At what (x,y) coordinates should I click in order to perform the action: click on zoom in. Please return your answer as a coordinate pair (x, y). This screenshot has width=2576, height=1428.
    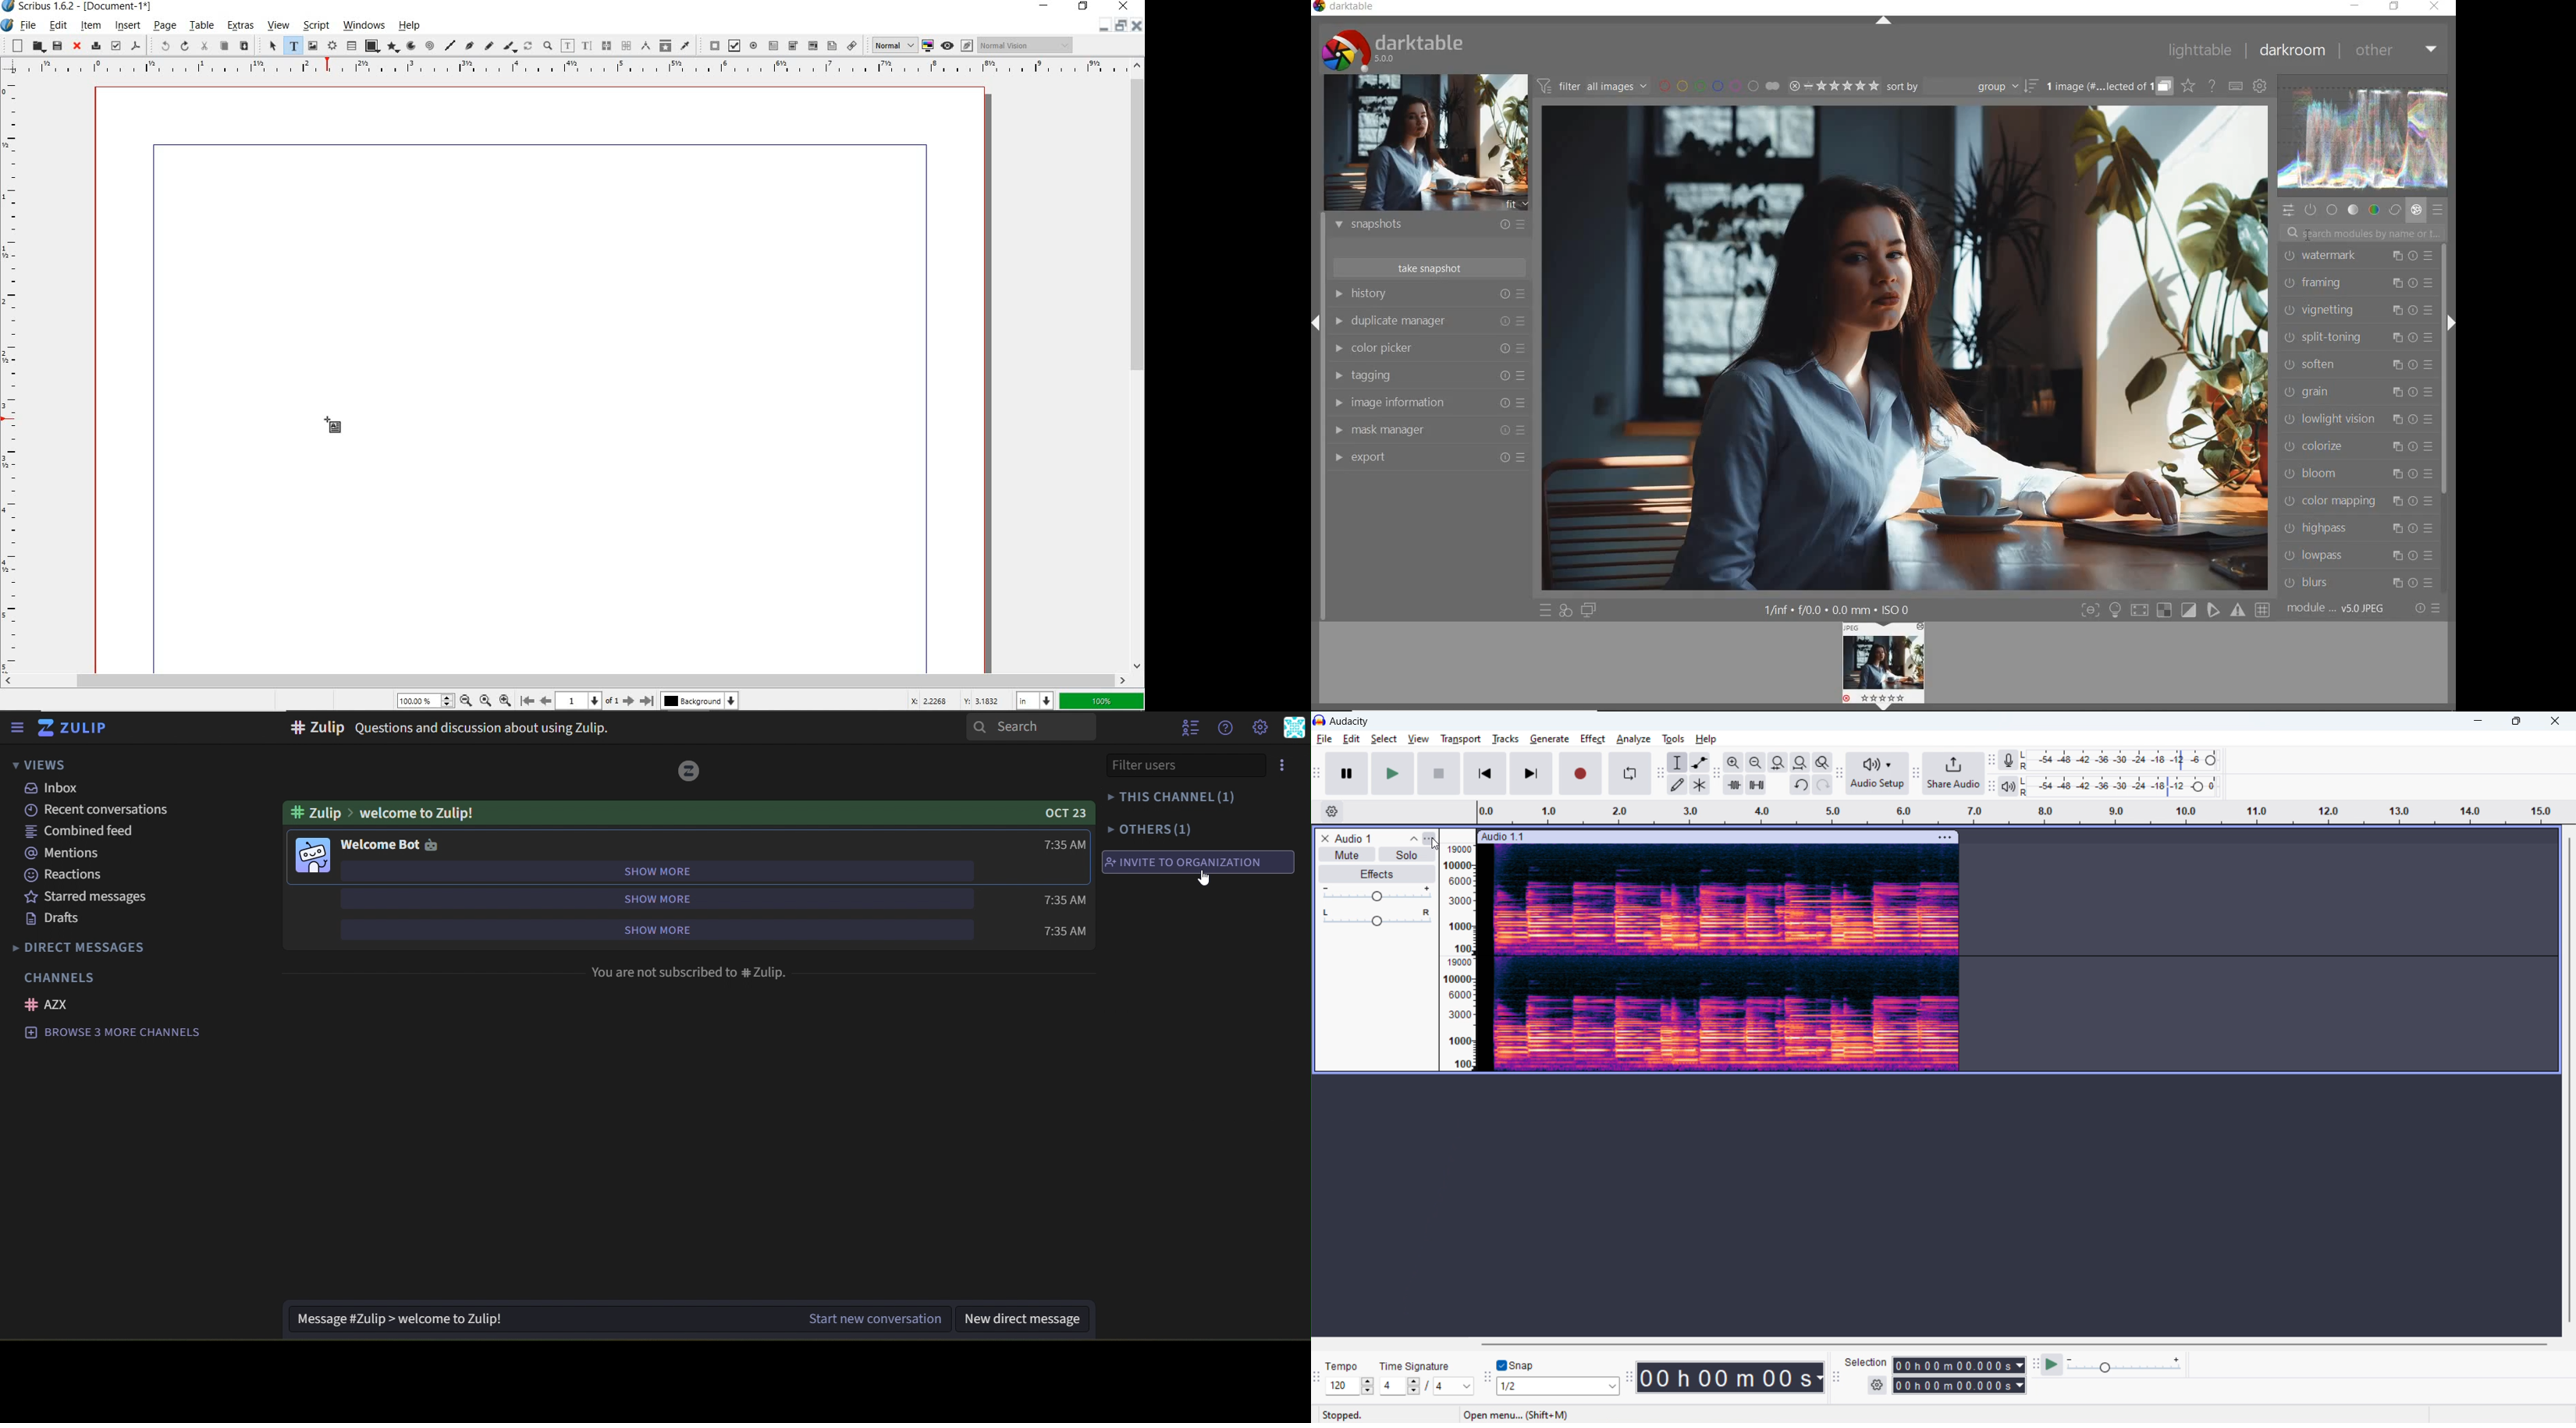
    Looking at the image, I should click on (1733, 762).